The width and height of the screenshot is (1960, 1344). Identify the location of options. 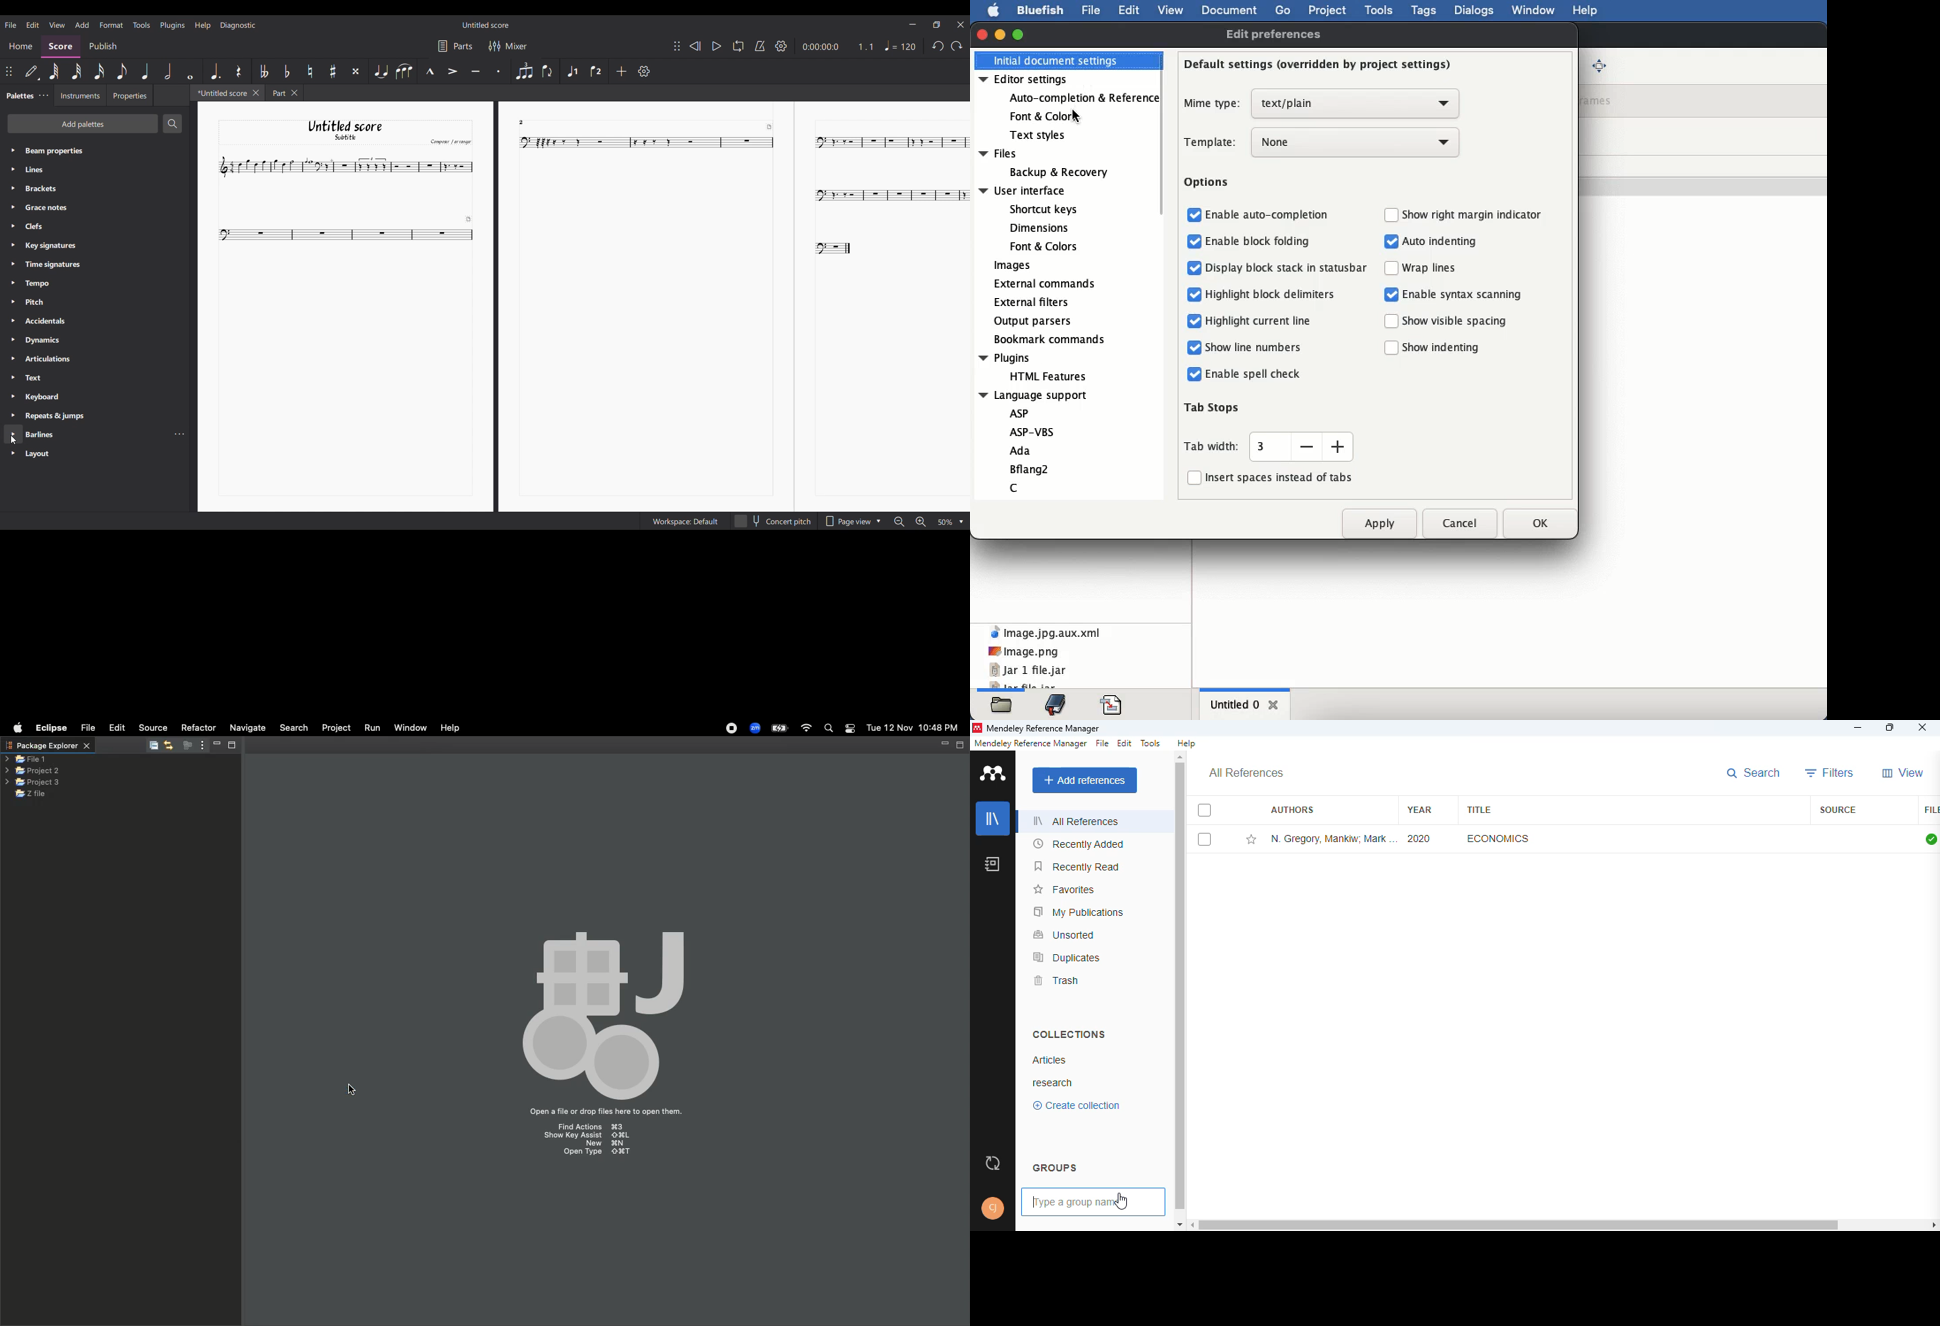
(1208, 183).